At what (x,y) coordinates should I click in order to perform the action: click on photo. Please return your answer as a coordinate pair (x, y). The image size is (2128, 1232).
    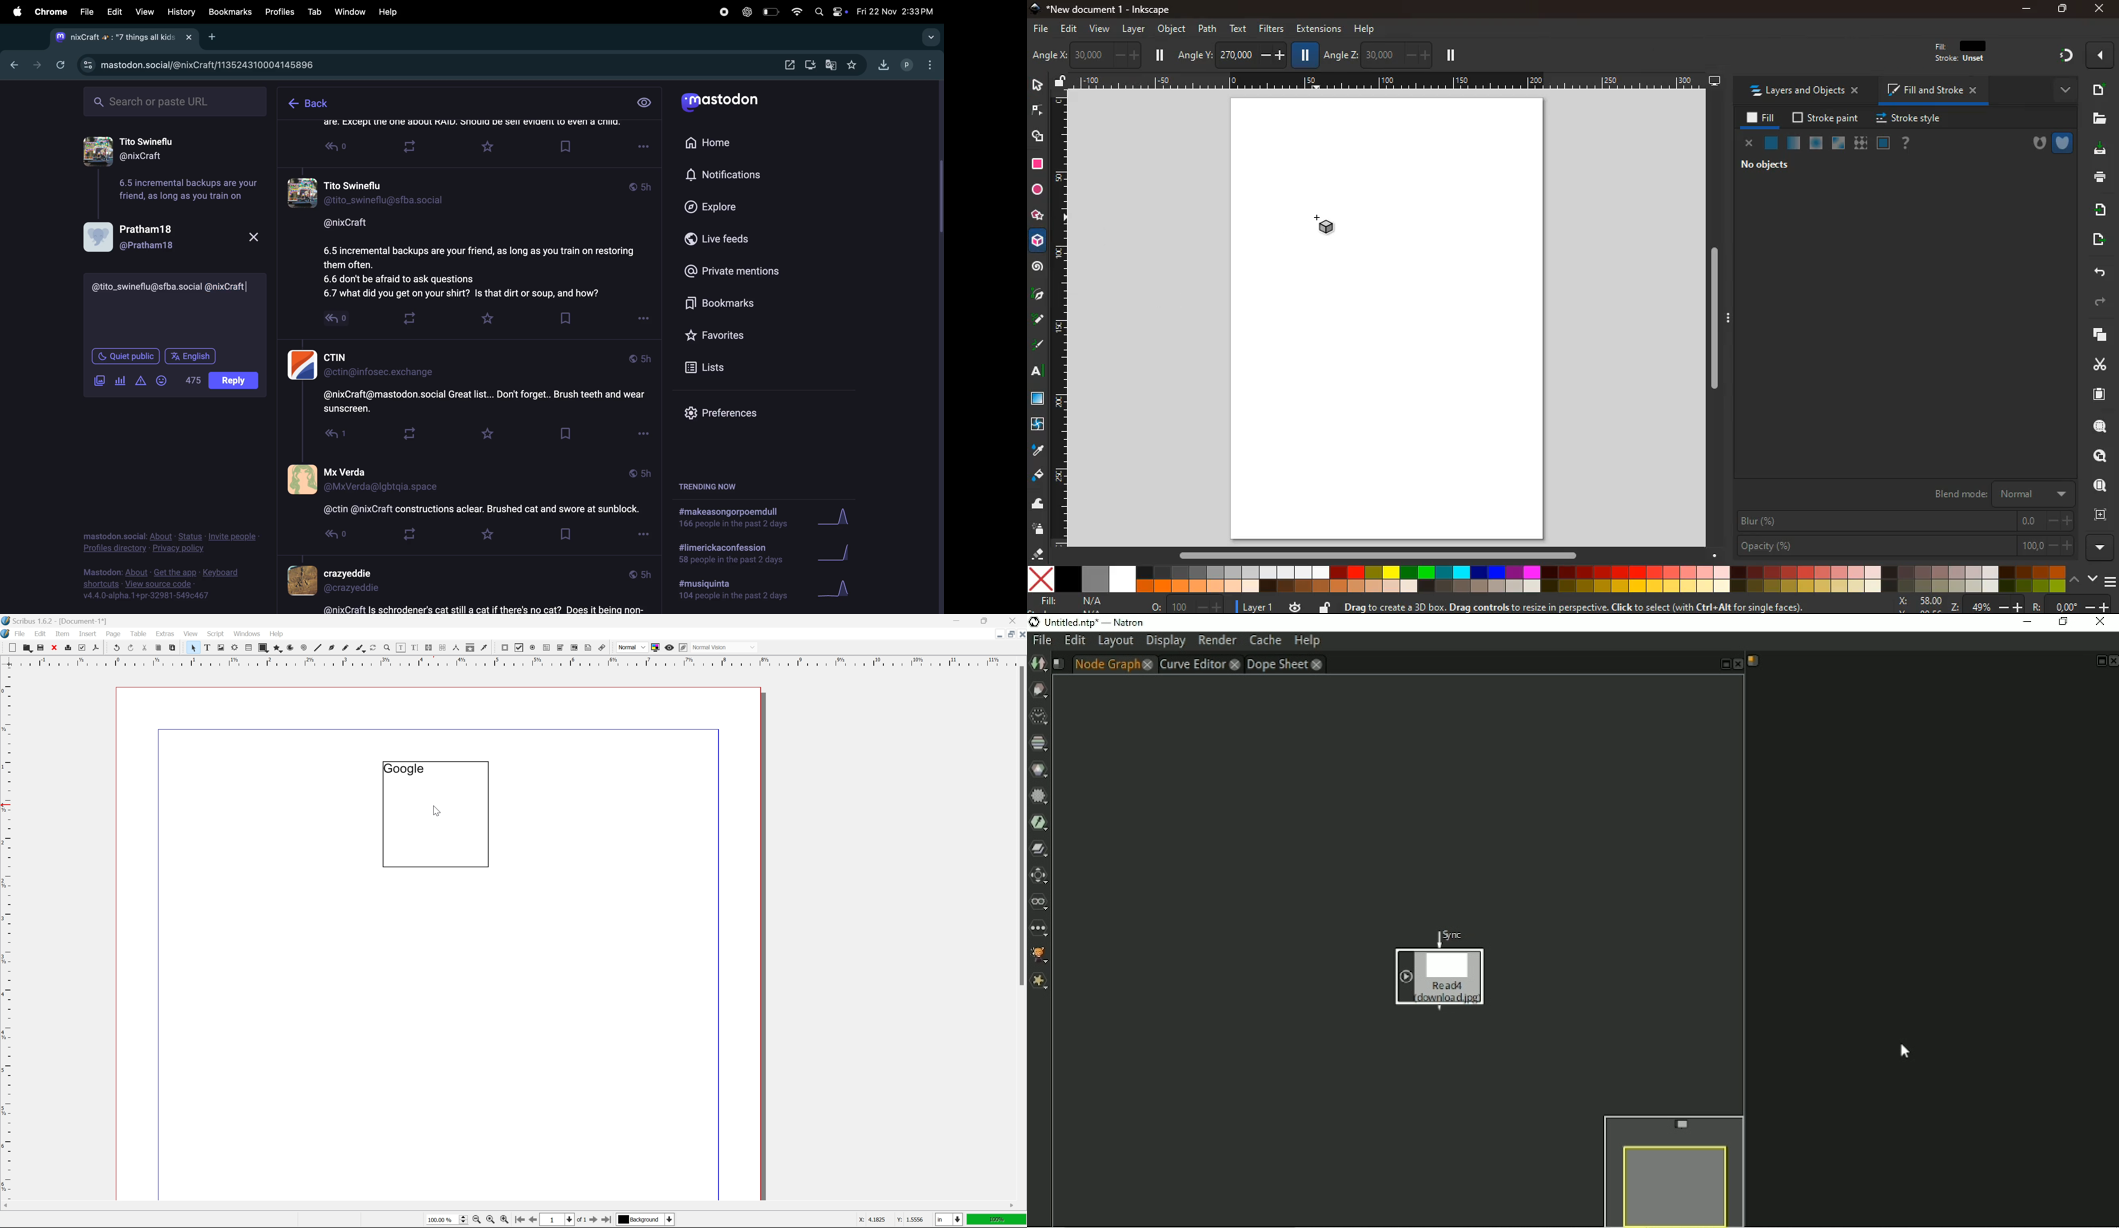
    Looking at the image, I should click on (1044, 56).